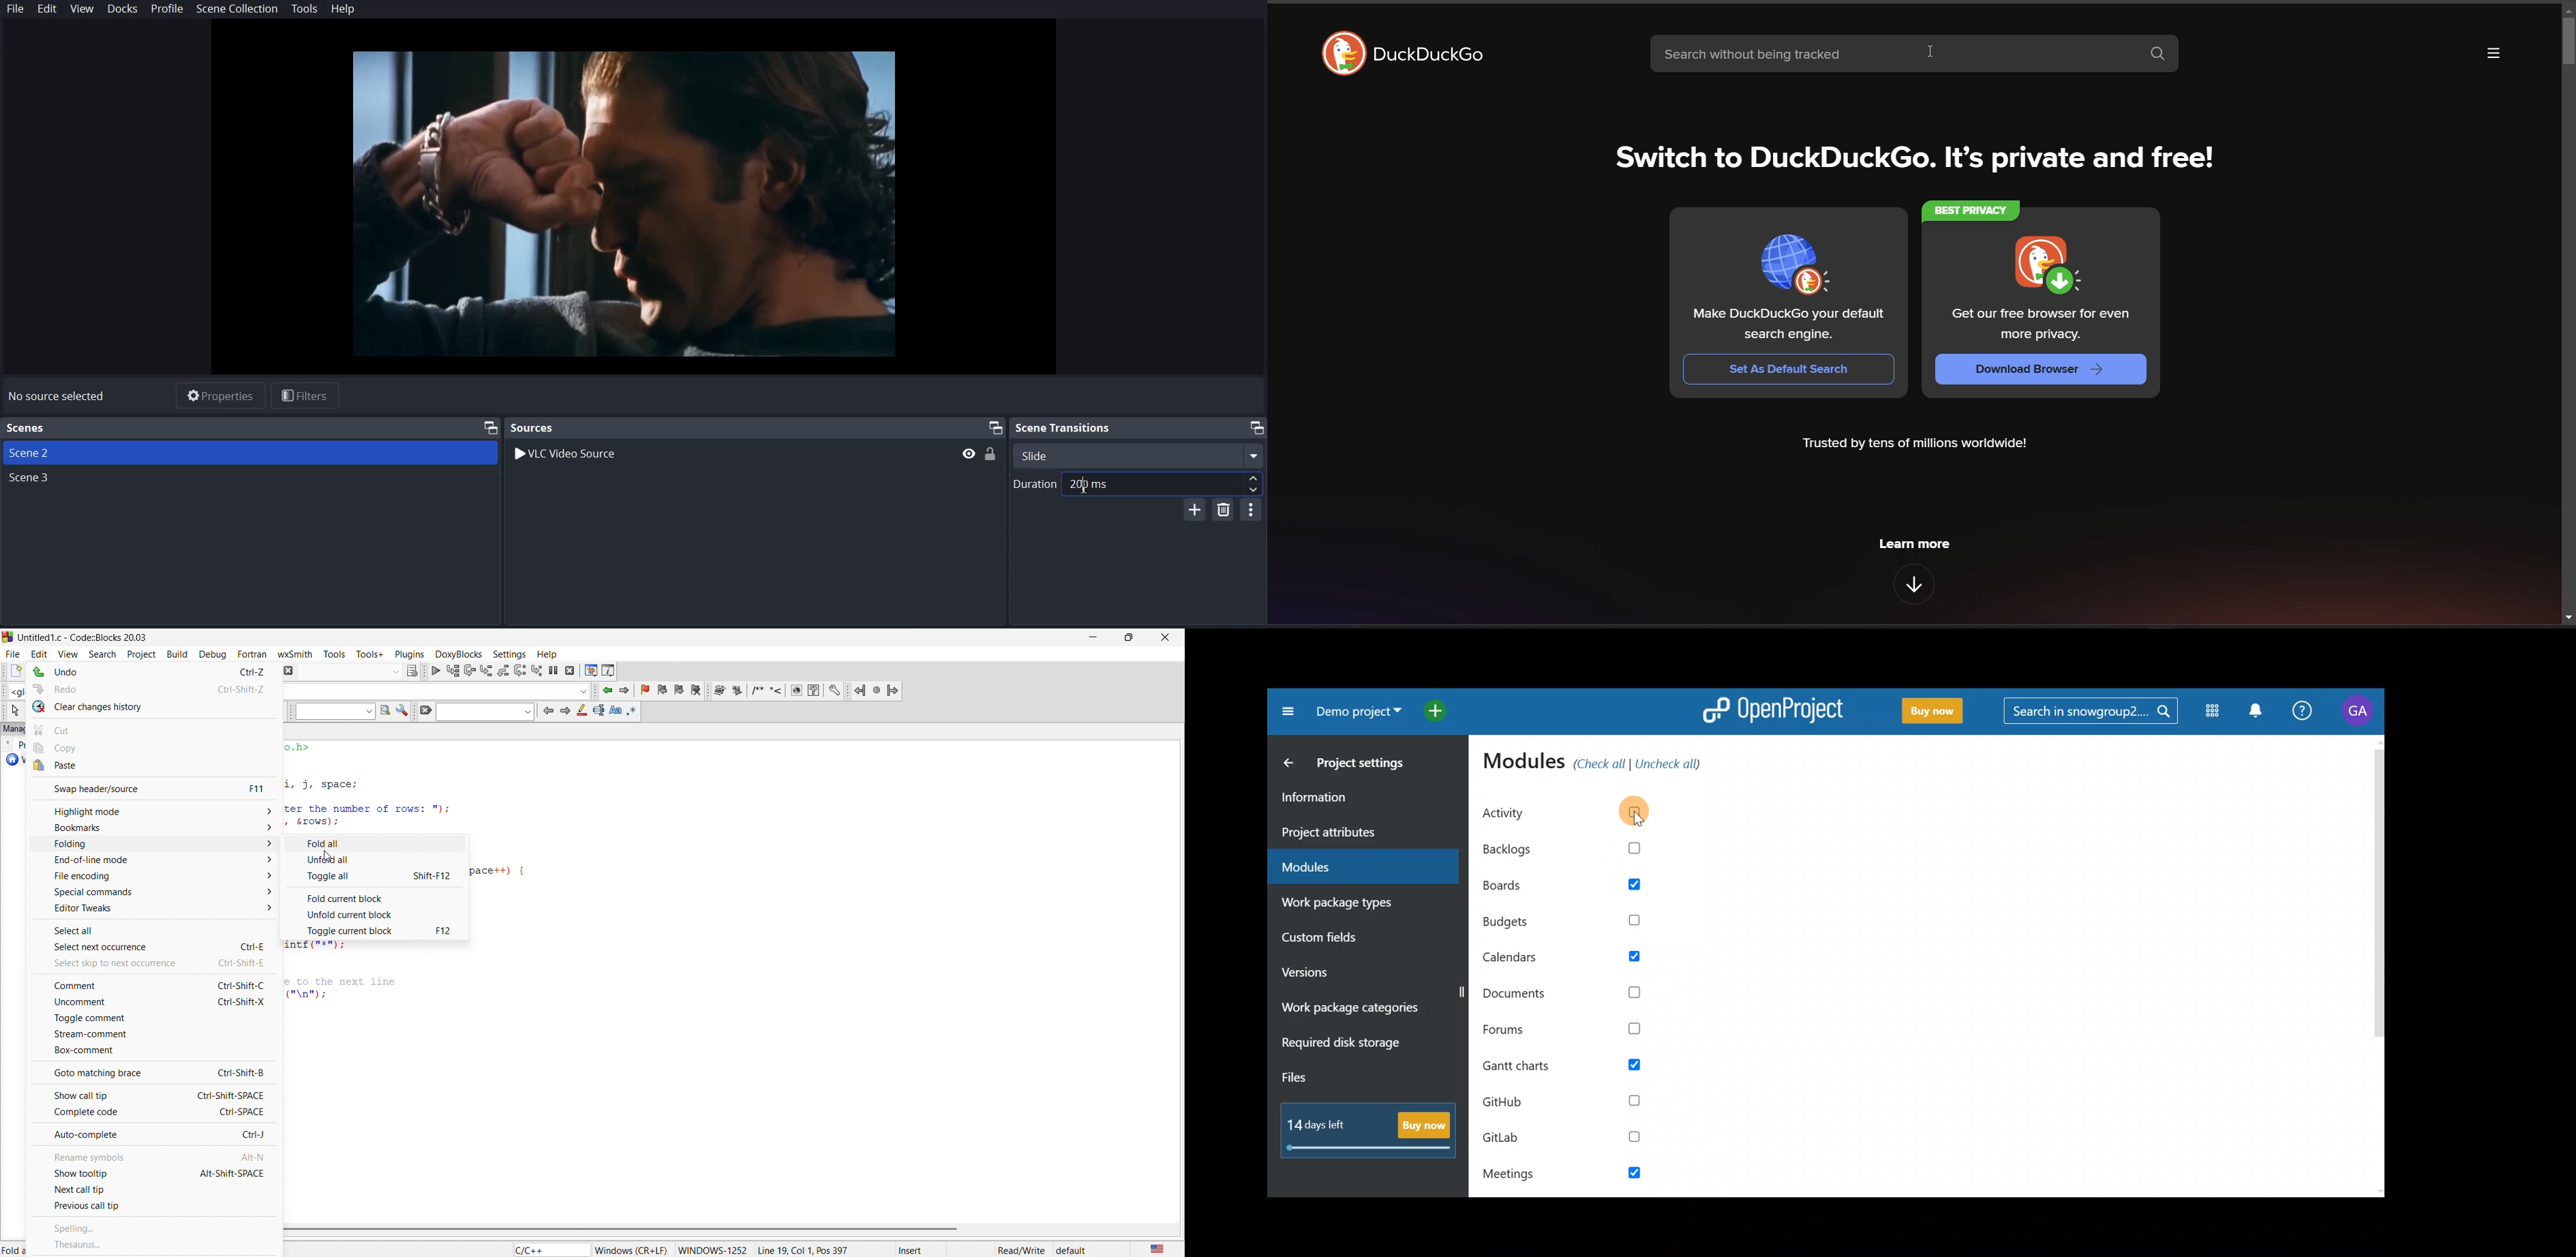  What do you see at coordinates (485, 712) in the screenshot?
I see `inputbox` at bounding box center [485, 712].